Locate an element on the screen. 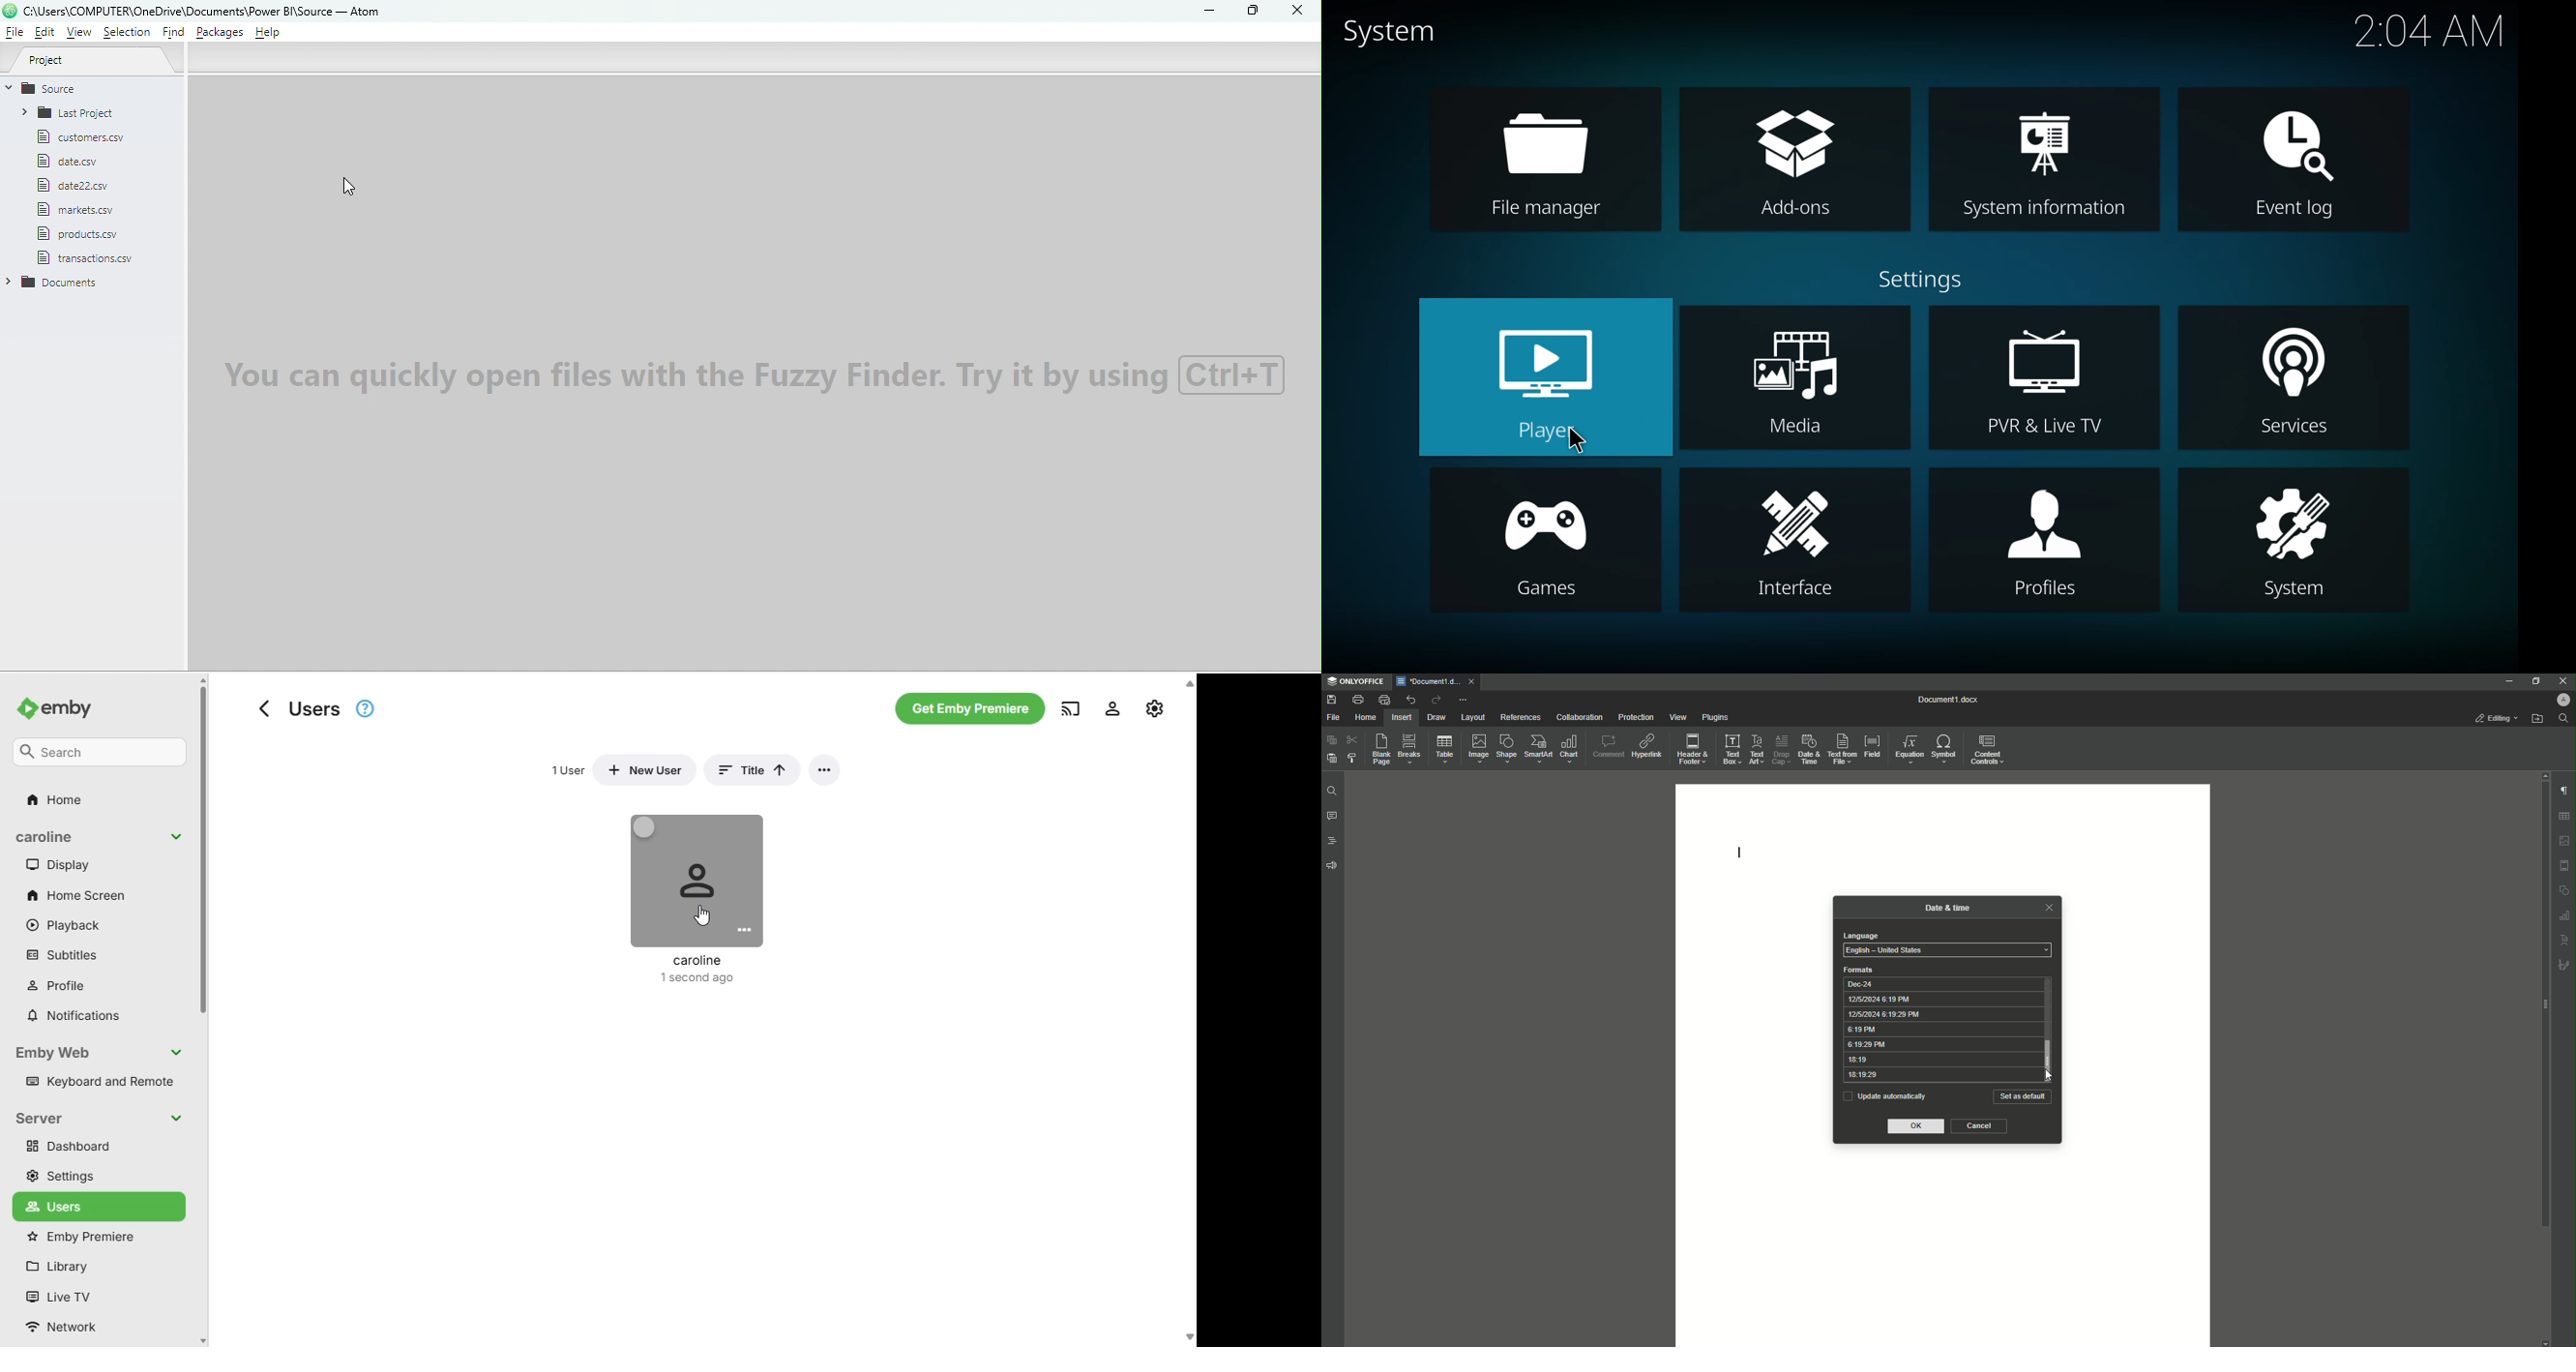 The image size is (2576, 1372). Profile is located at coordinates (2562, 699).